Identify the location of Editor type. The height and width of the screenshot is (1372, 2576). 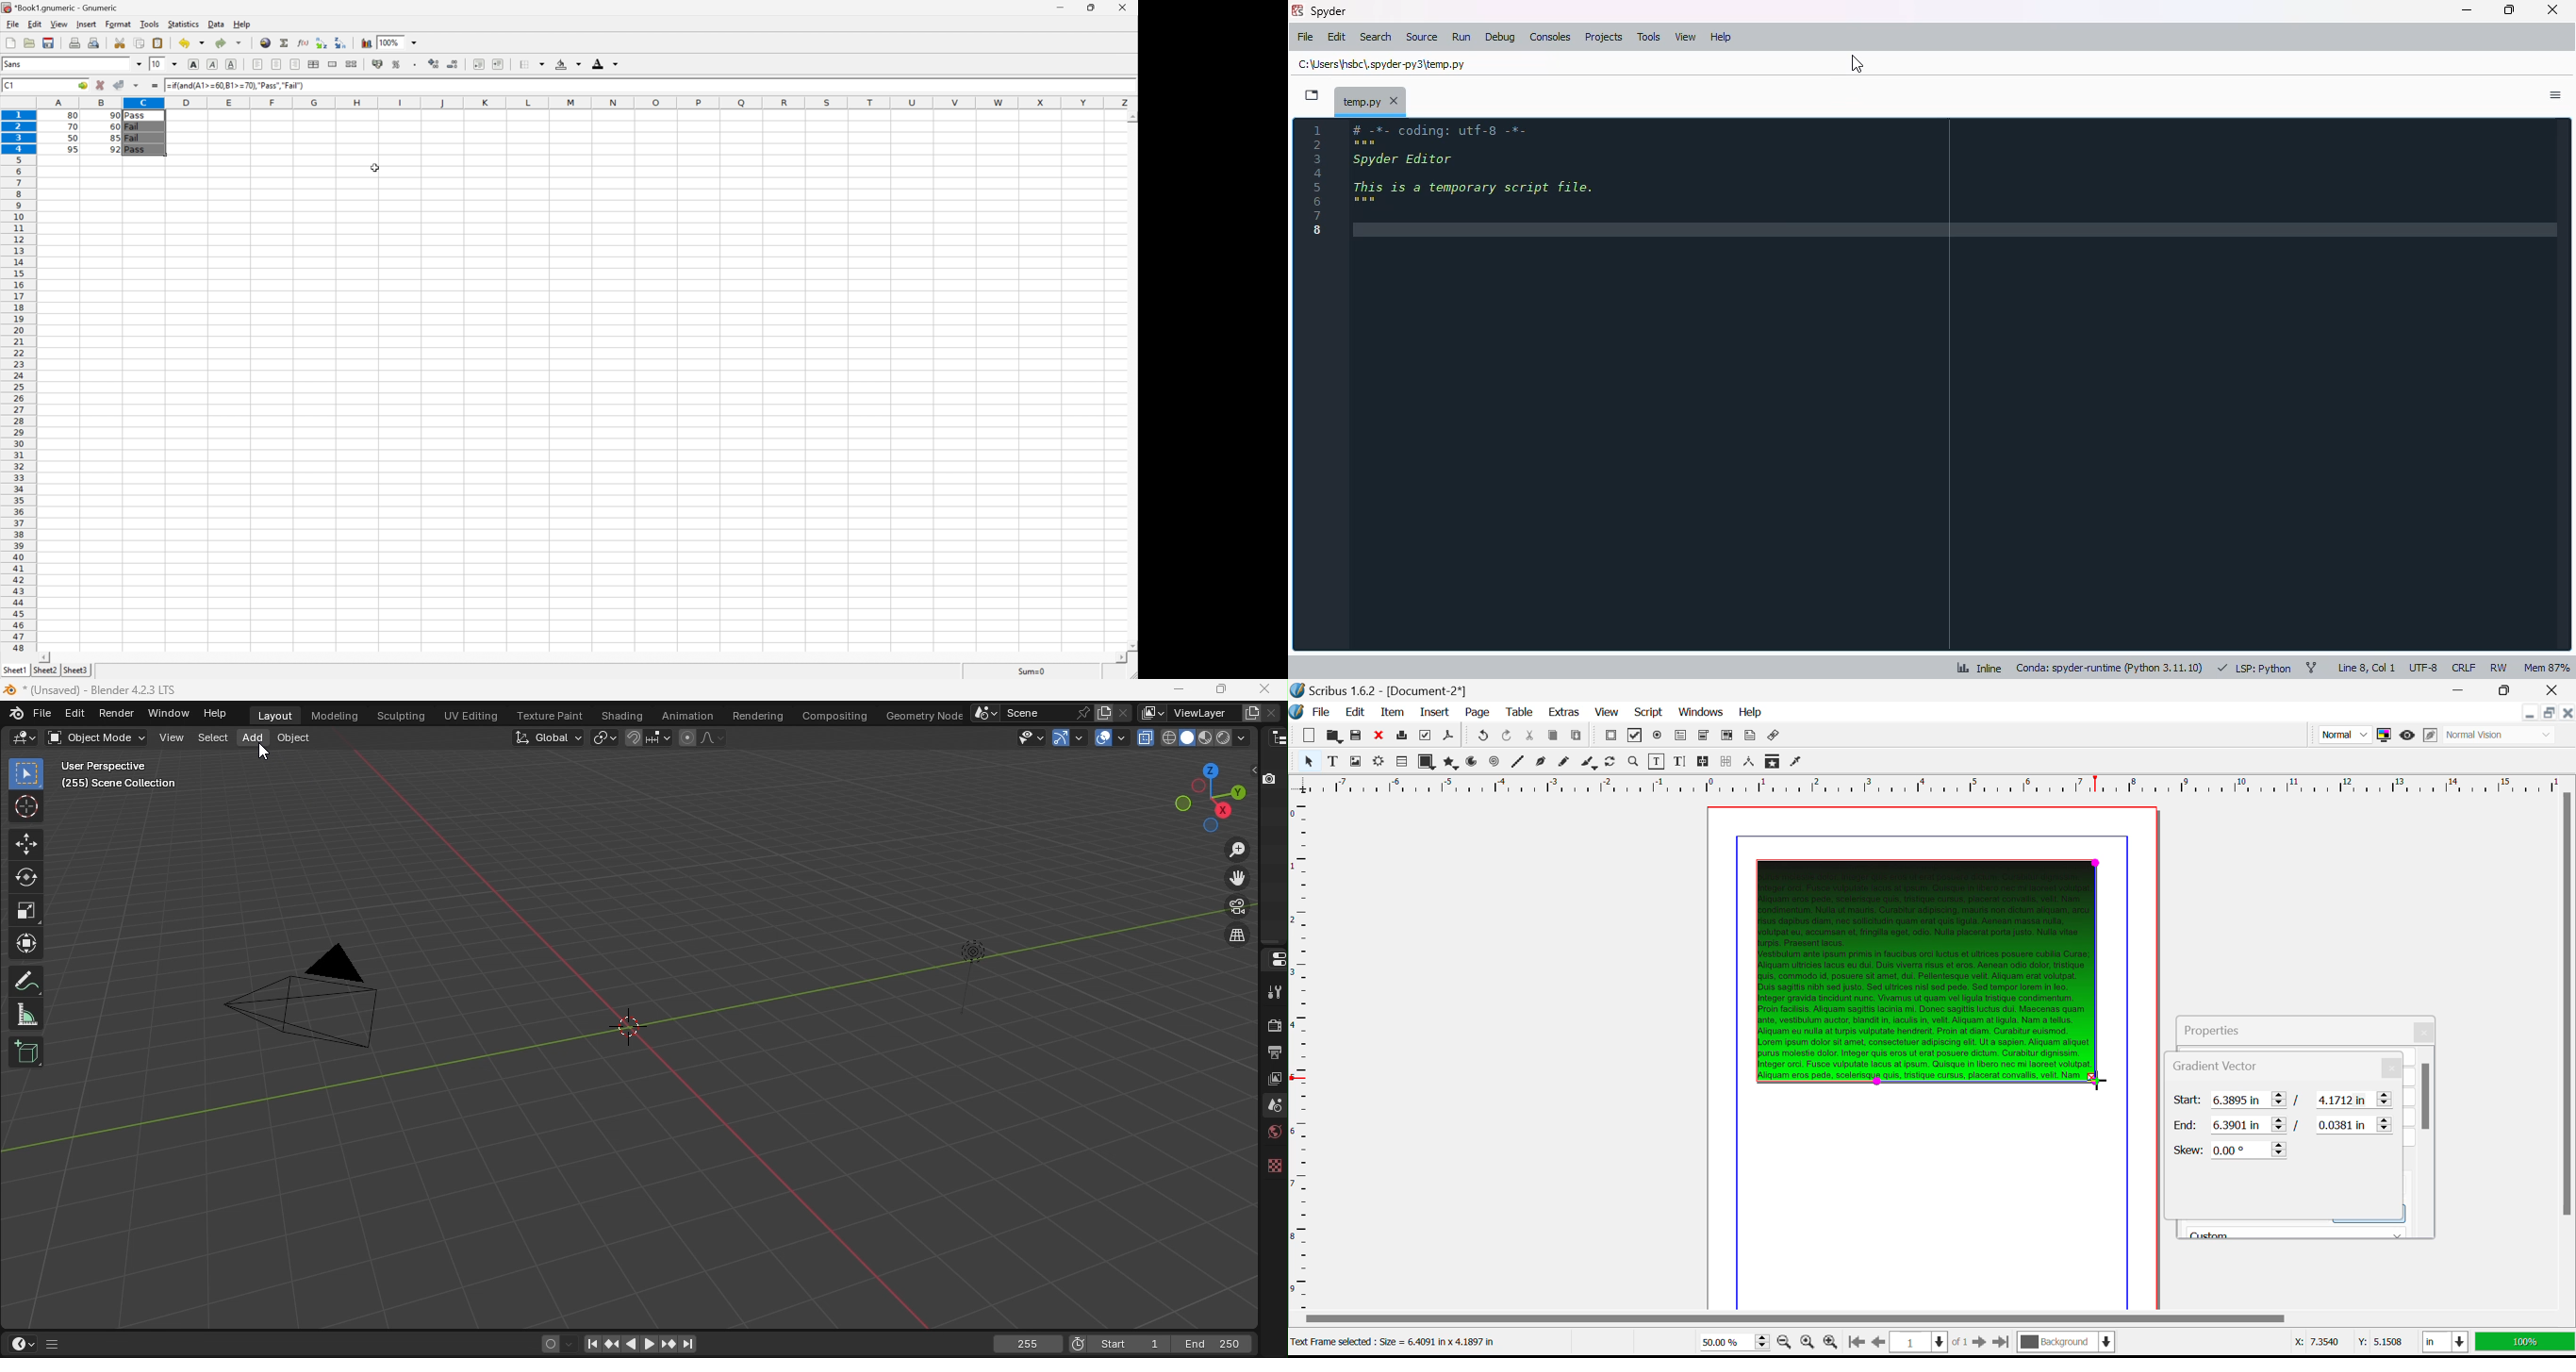
(1275, 737).